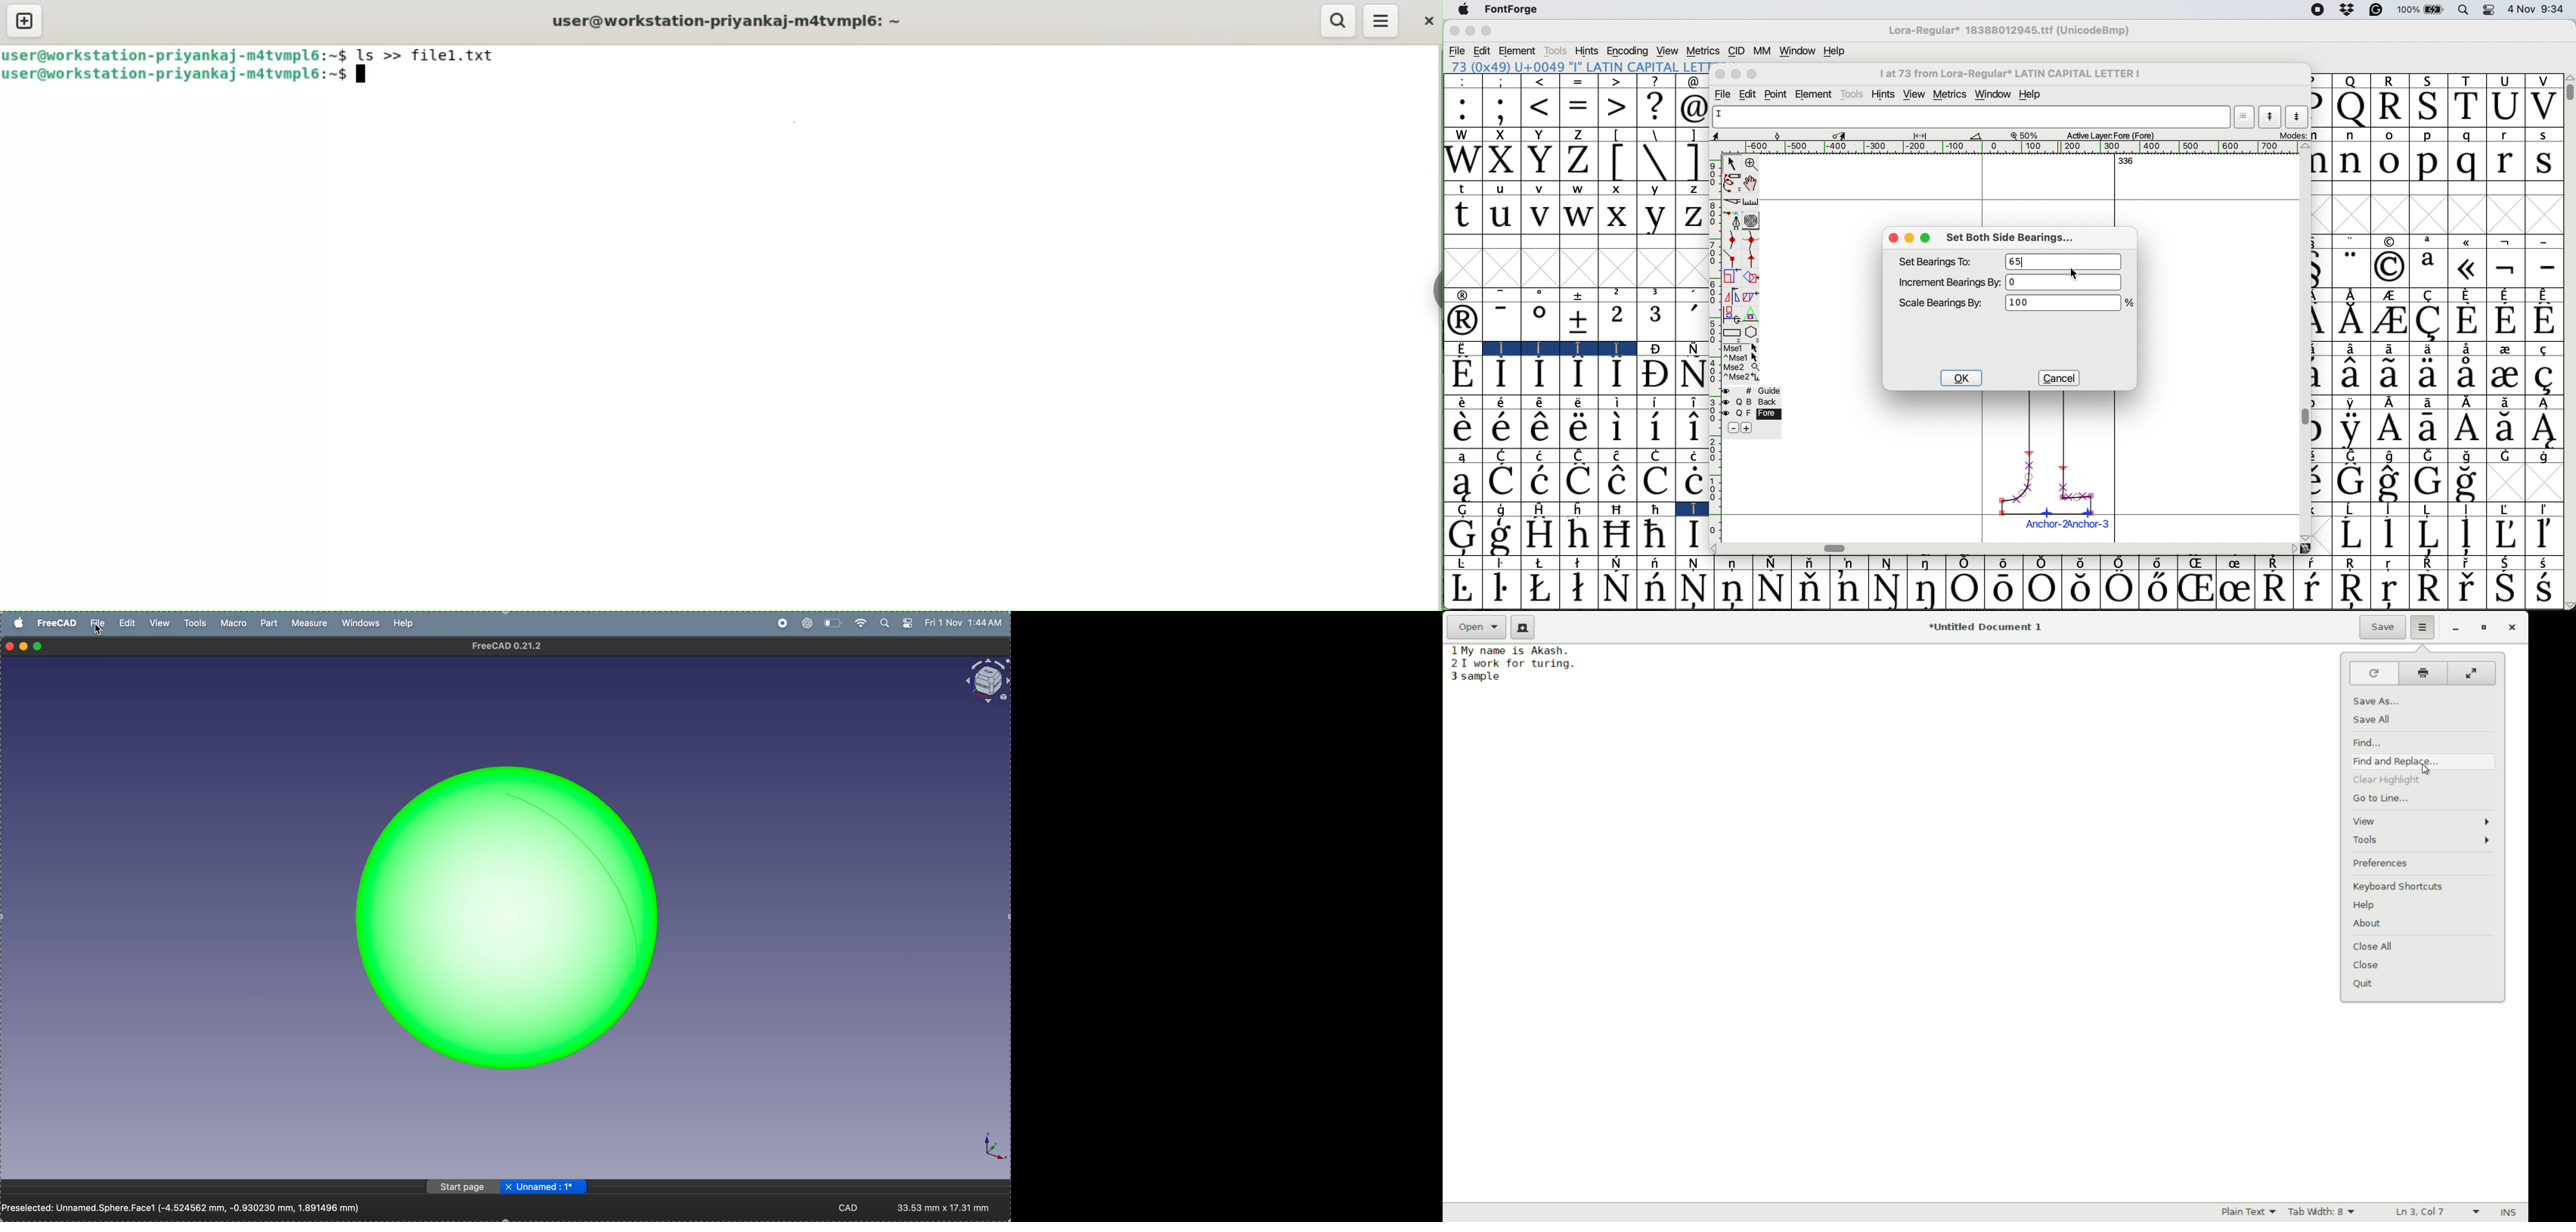  Describe the element at coordinates (1476, 627) in the screenshot. I see `open a file` at that location.